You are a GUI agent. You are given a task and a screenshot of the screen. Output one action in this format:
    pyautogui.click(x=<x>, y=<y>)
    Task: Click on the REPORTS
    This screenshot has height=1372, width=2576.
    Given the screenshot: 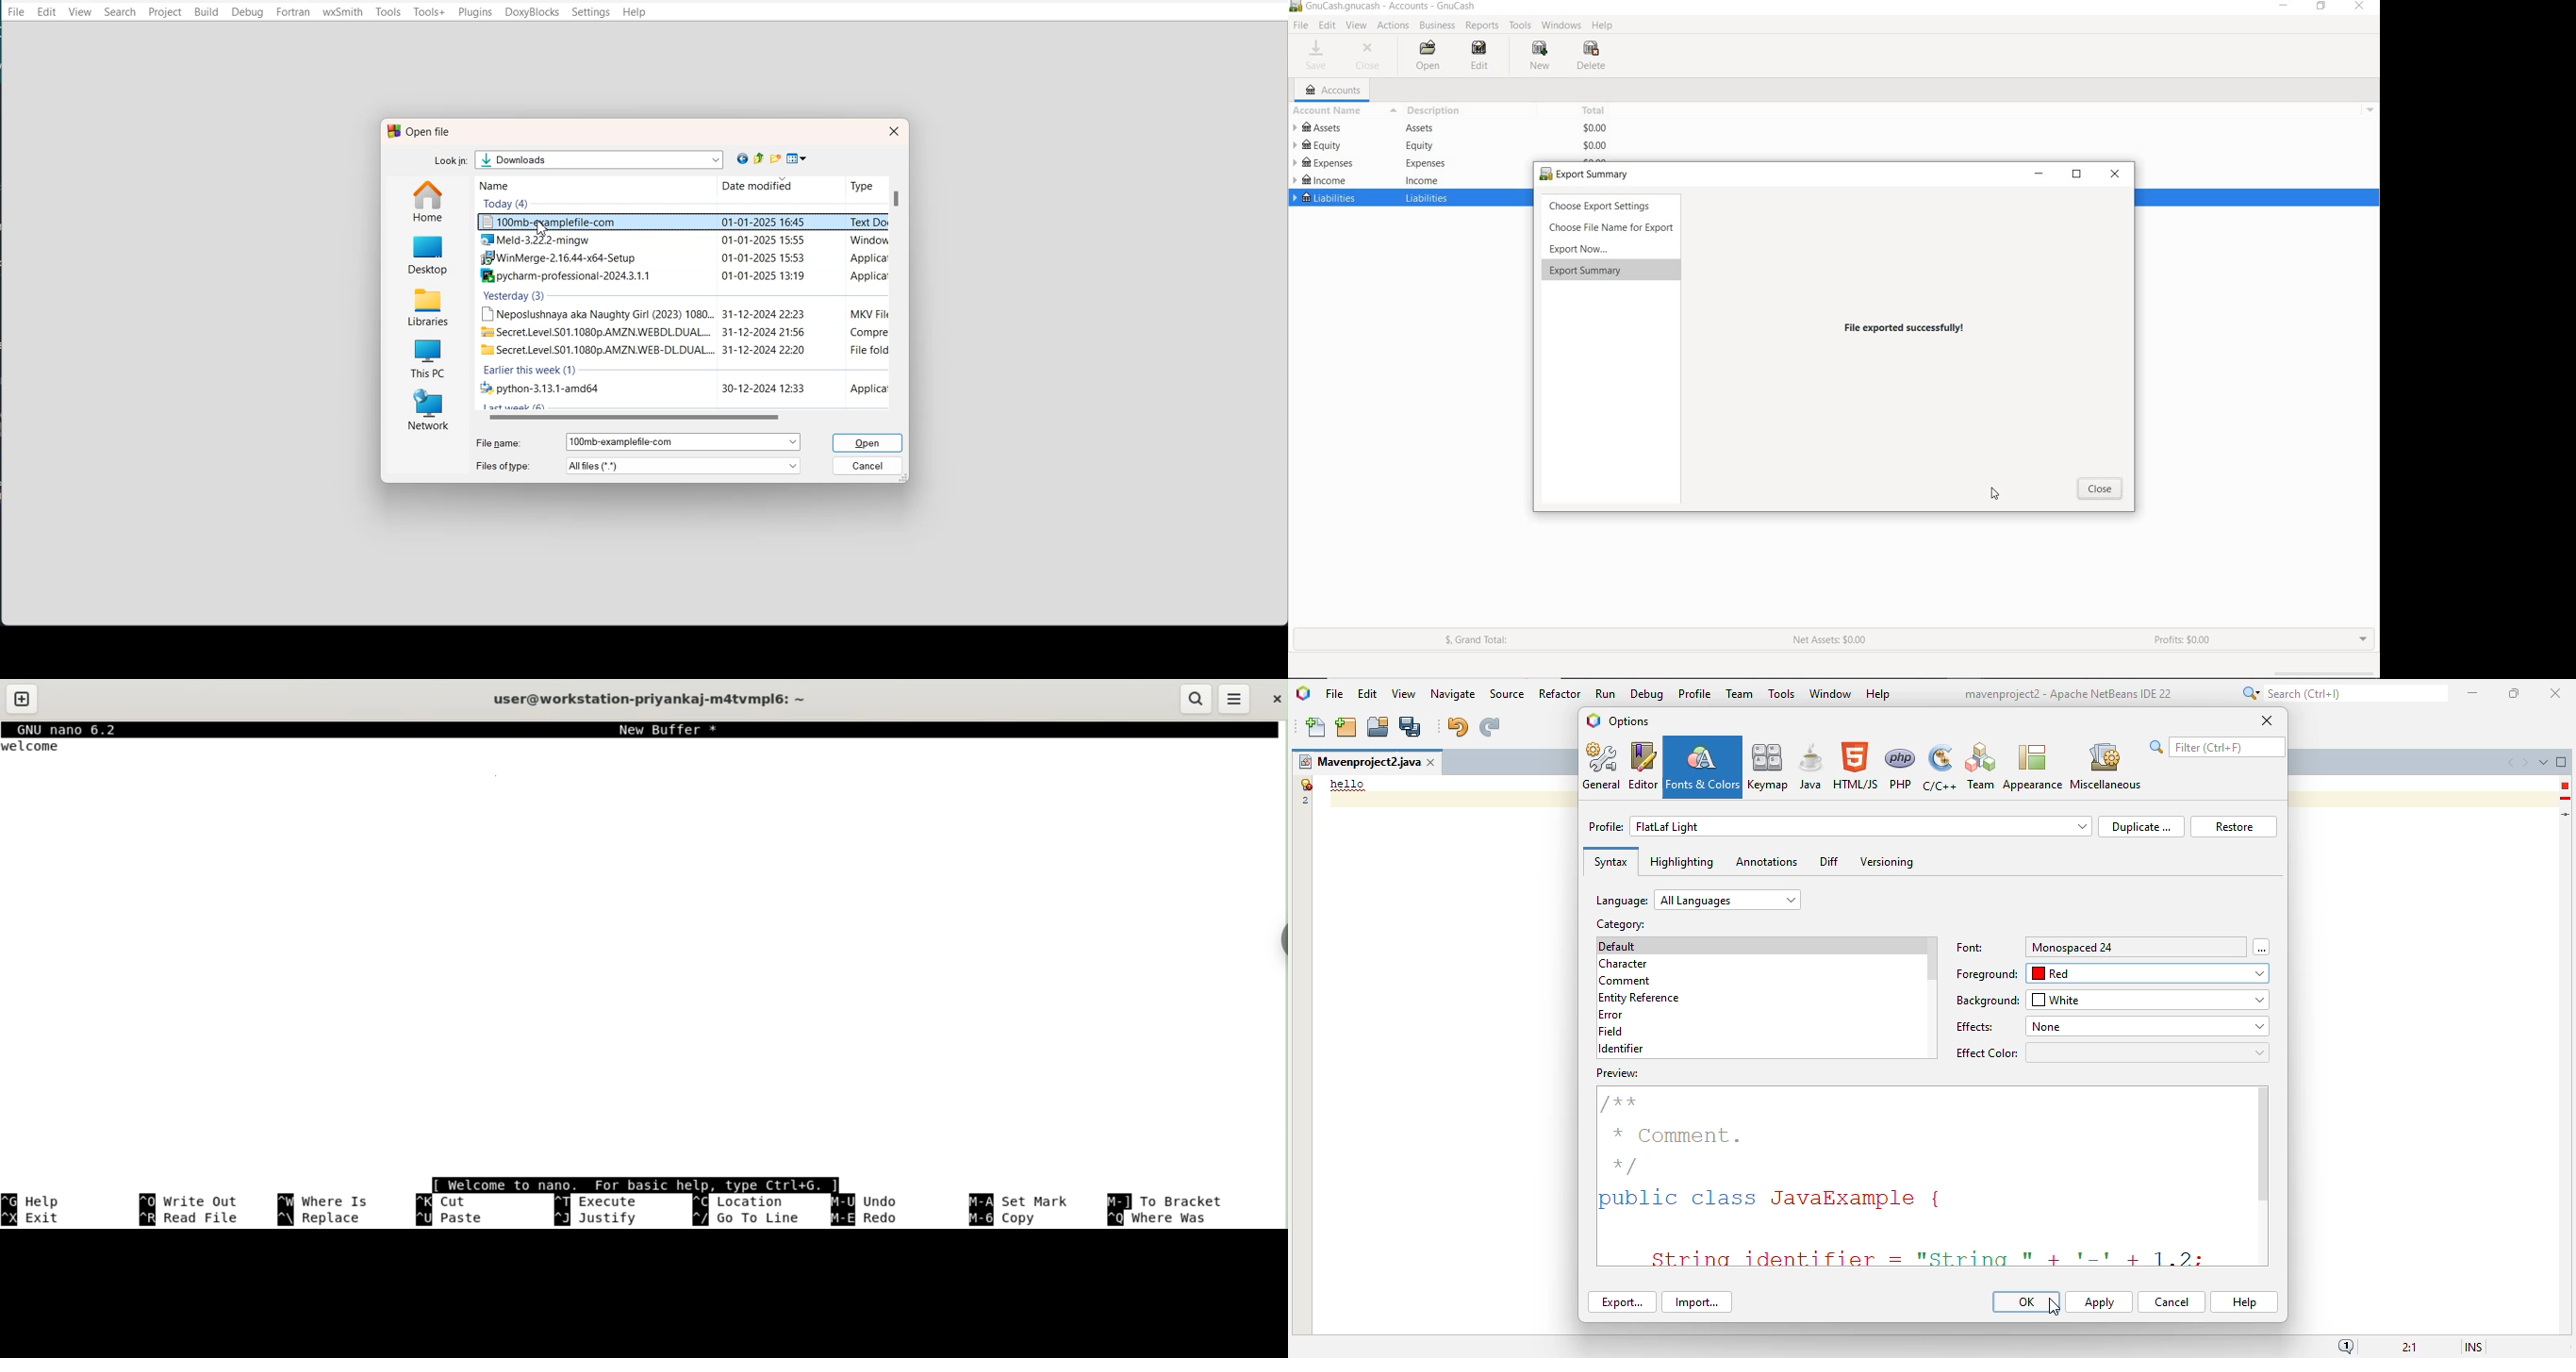 What is the action you would take?
    pyautogui.click(x=1482, y=26)
    